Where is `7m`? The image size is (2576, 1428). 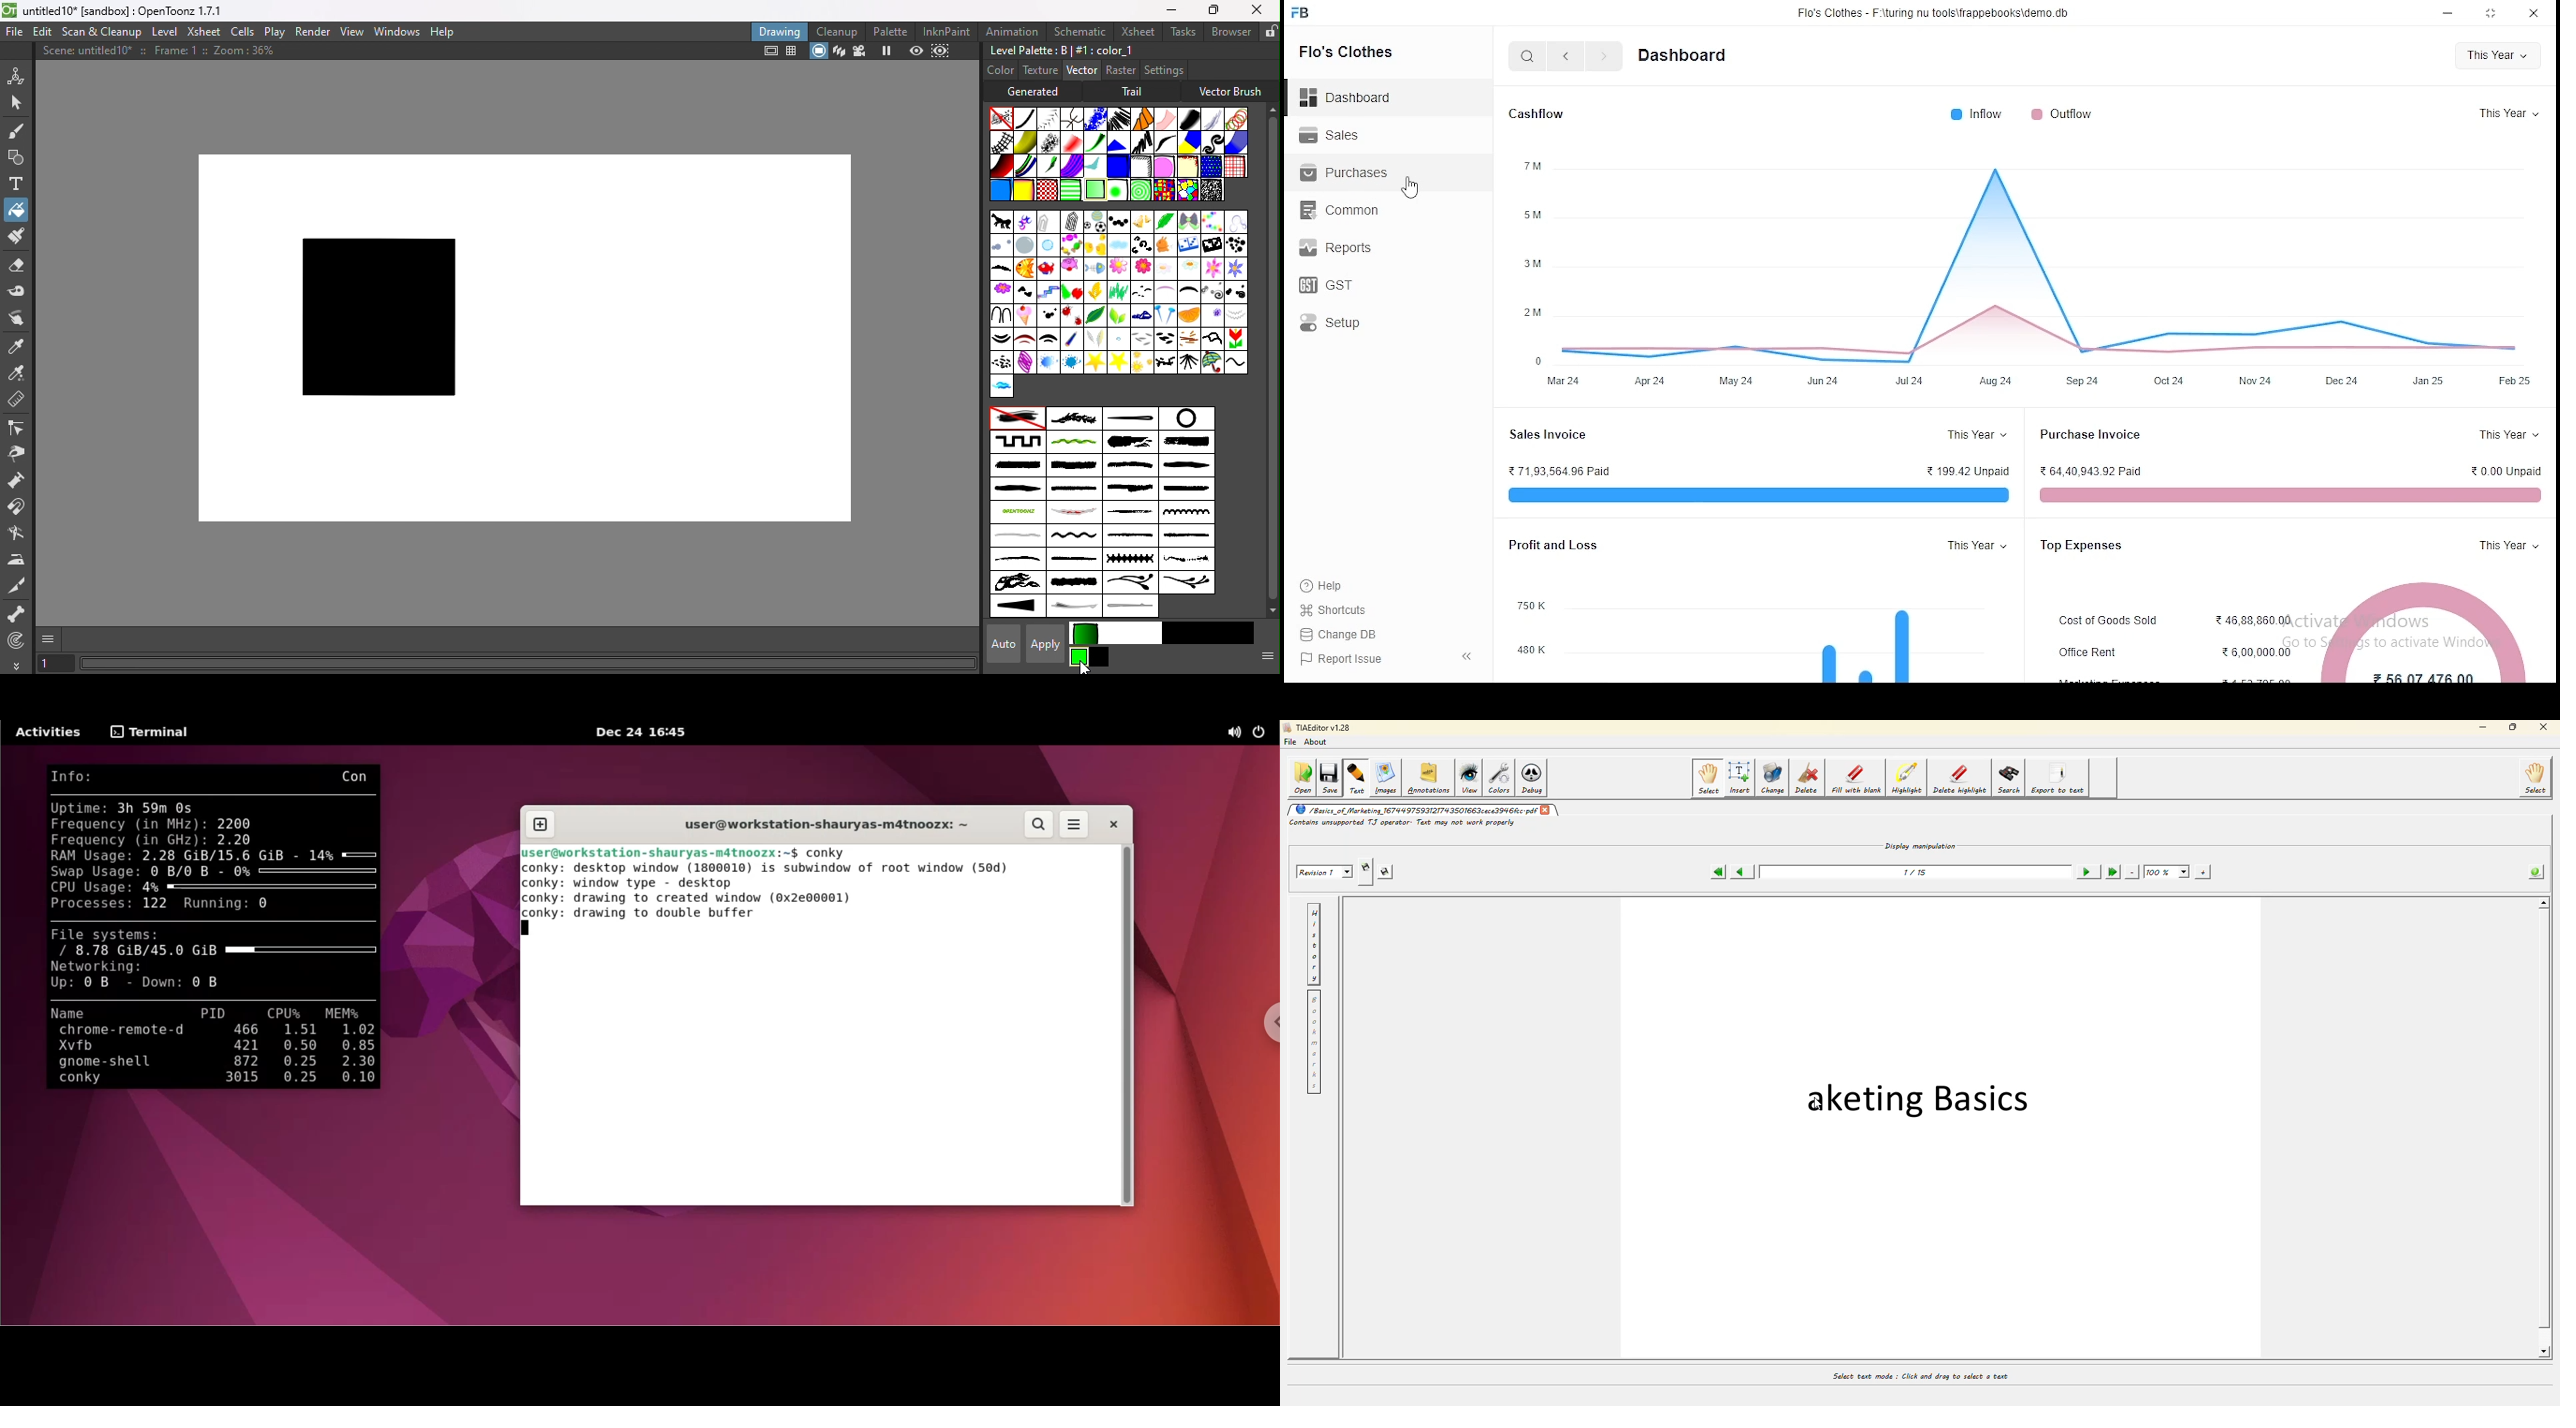
7m is located at coordinates (1532, 164).